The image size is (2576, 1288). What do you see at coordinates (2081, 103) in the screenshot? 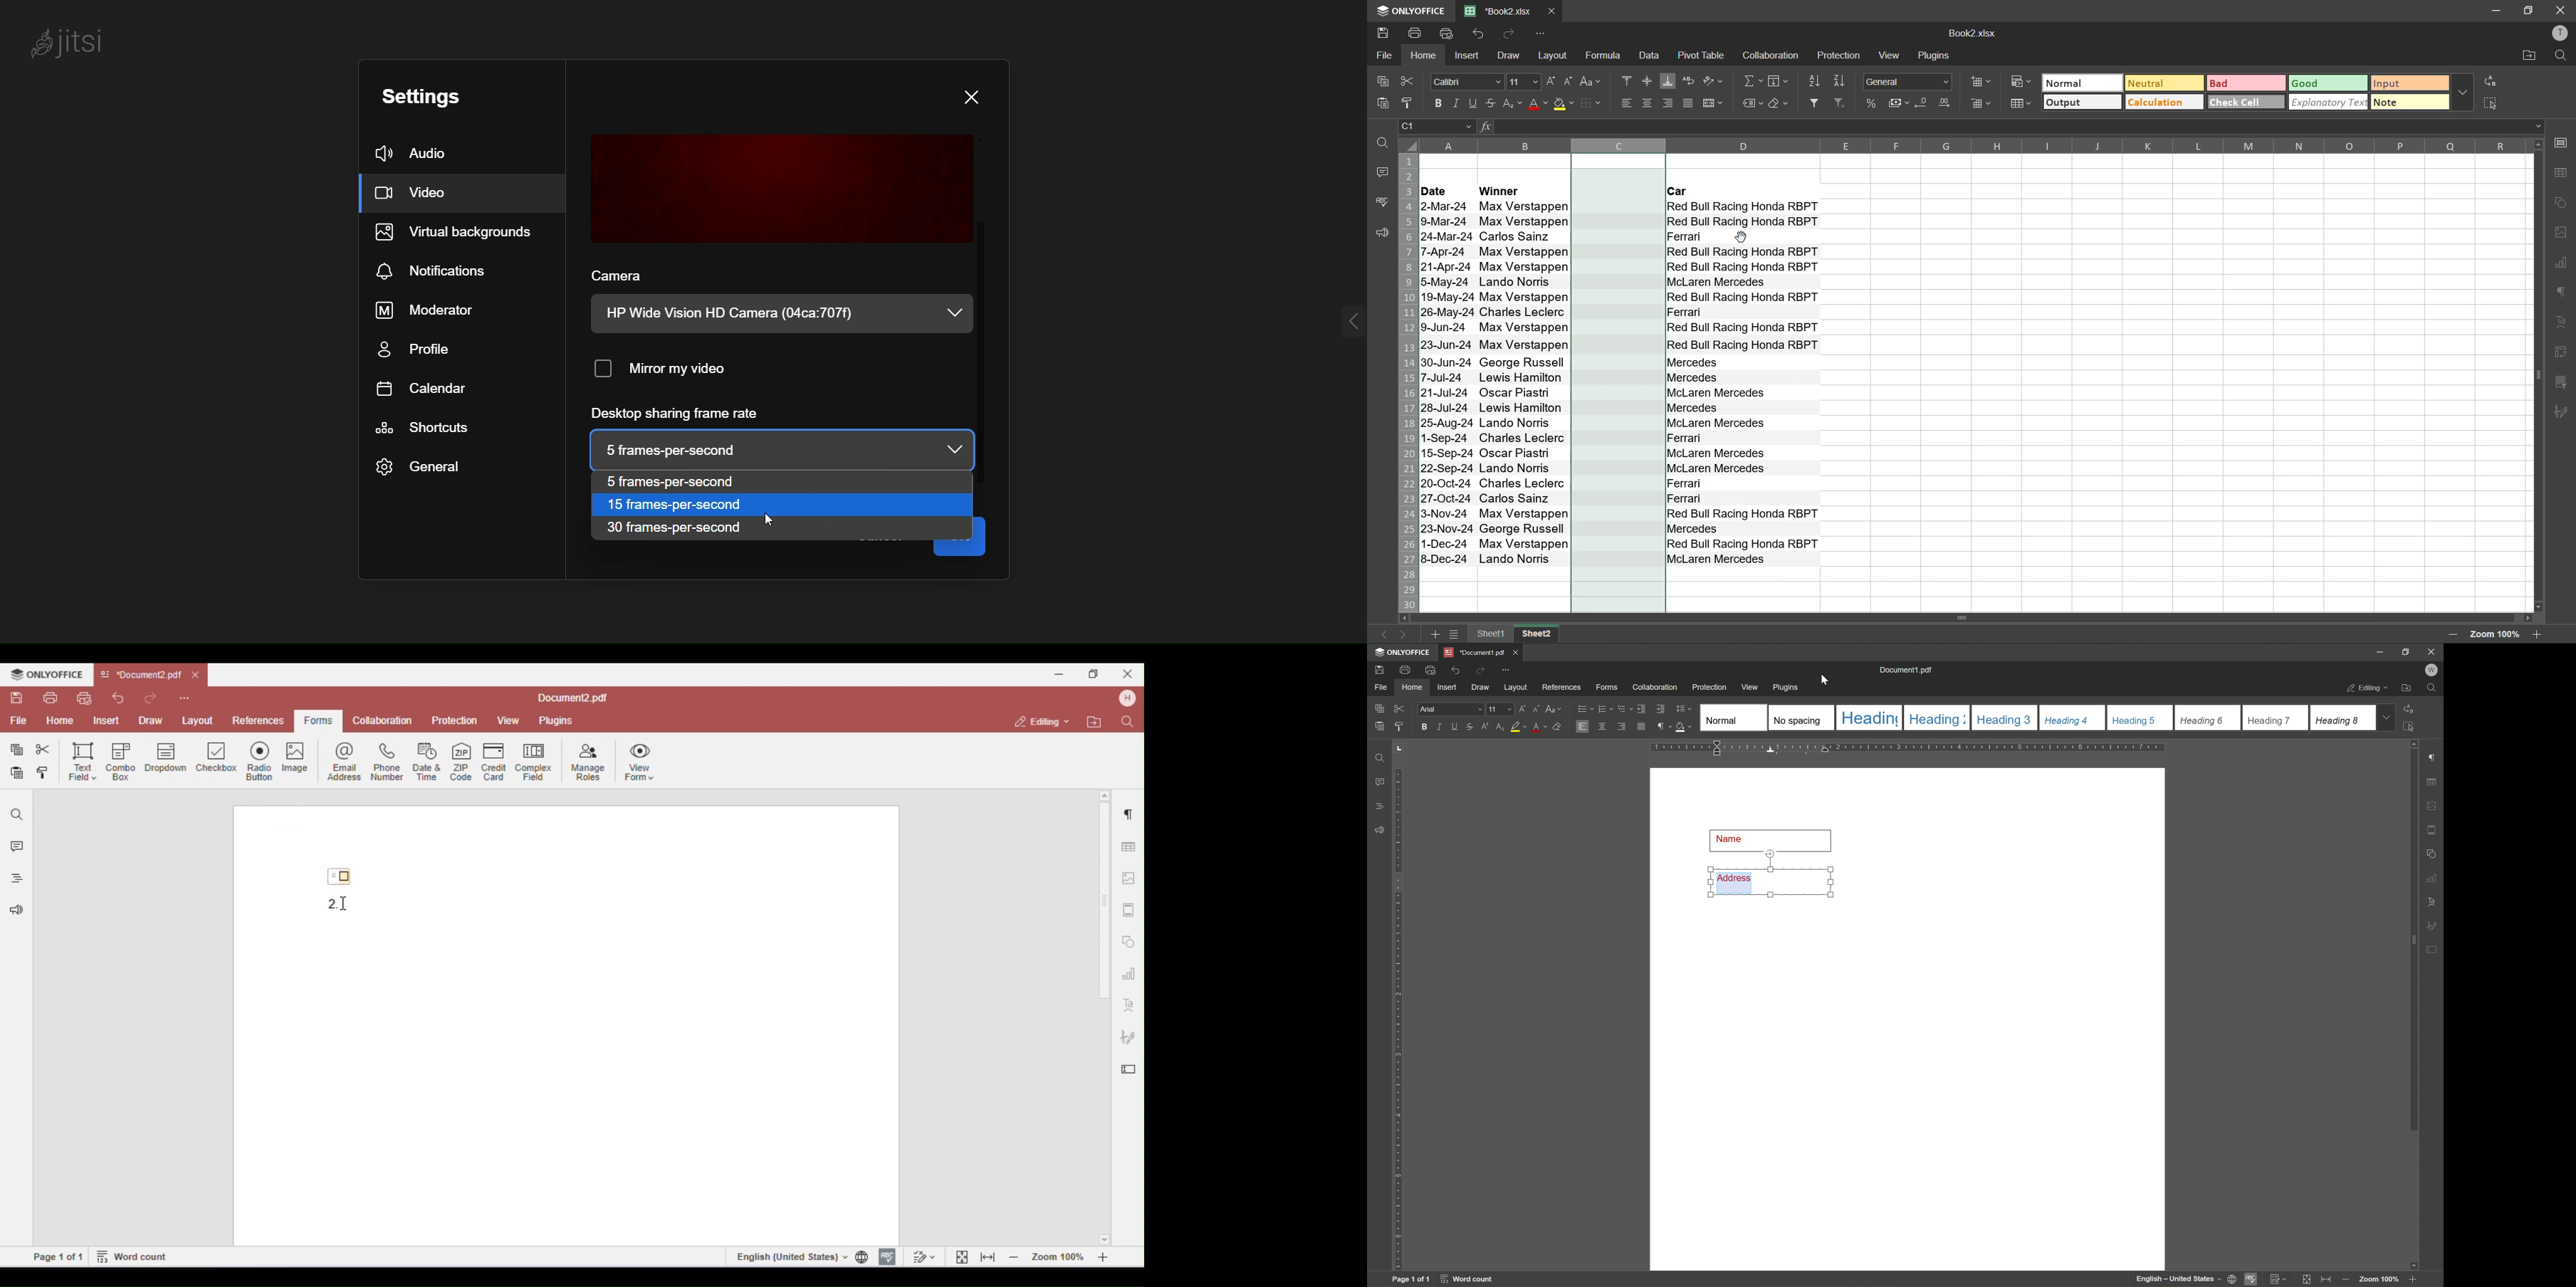
I see `output` at bounding box center [2081, 103].